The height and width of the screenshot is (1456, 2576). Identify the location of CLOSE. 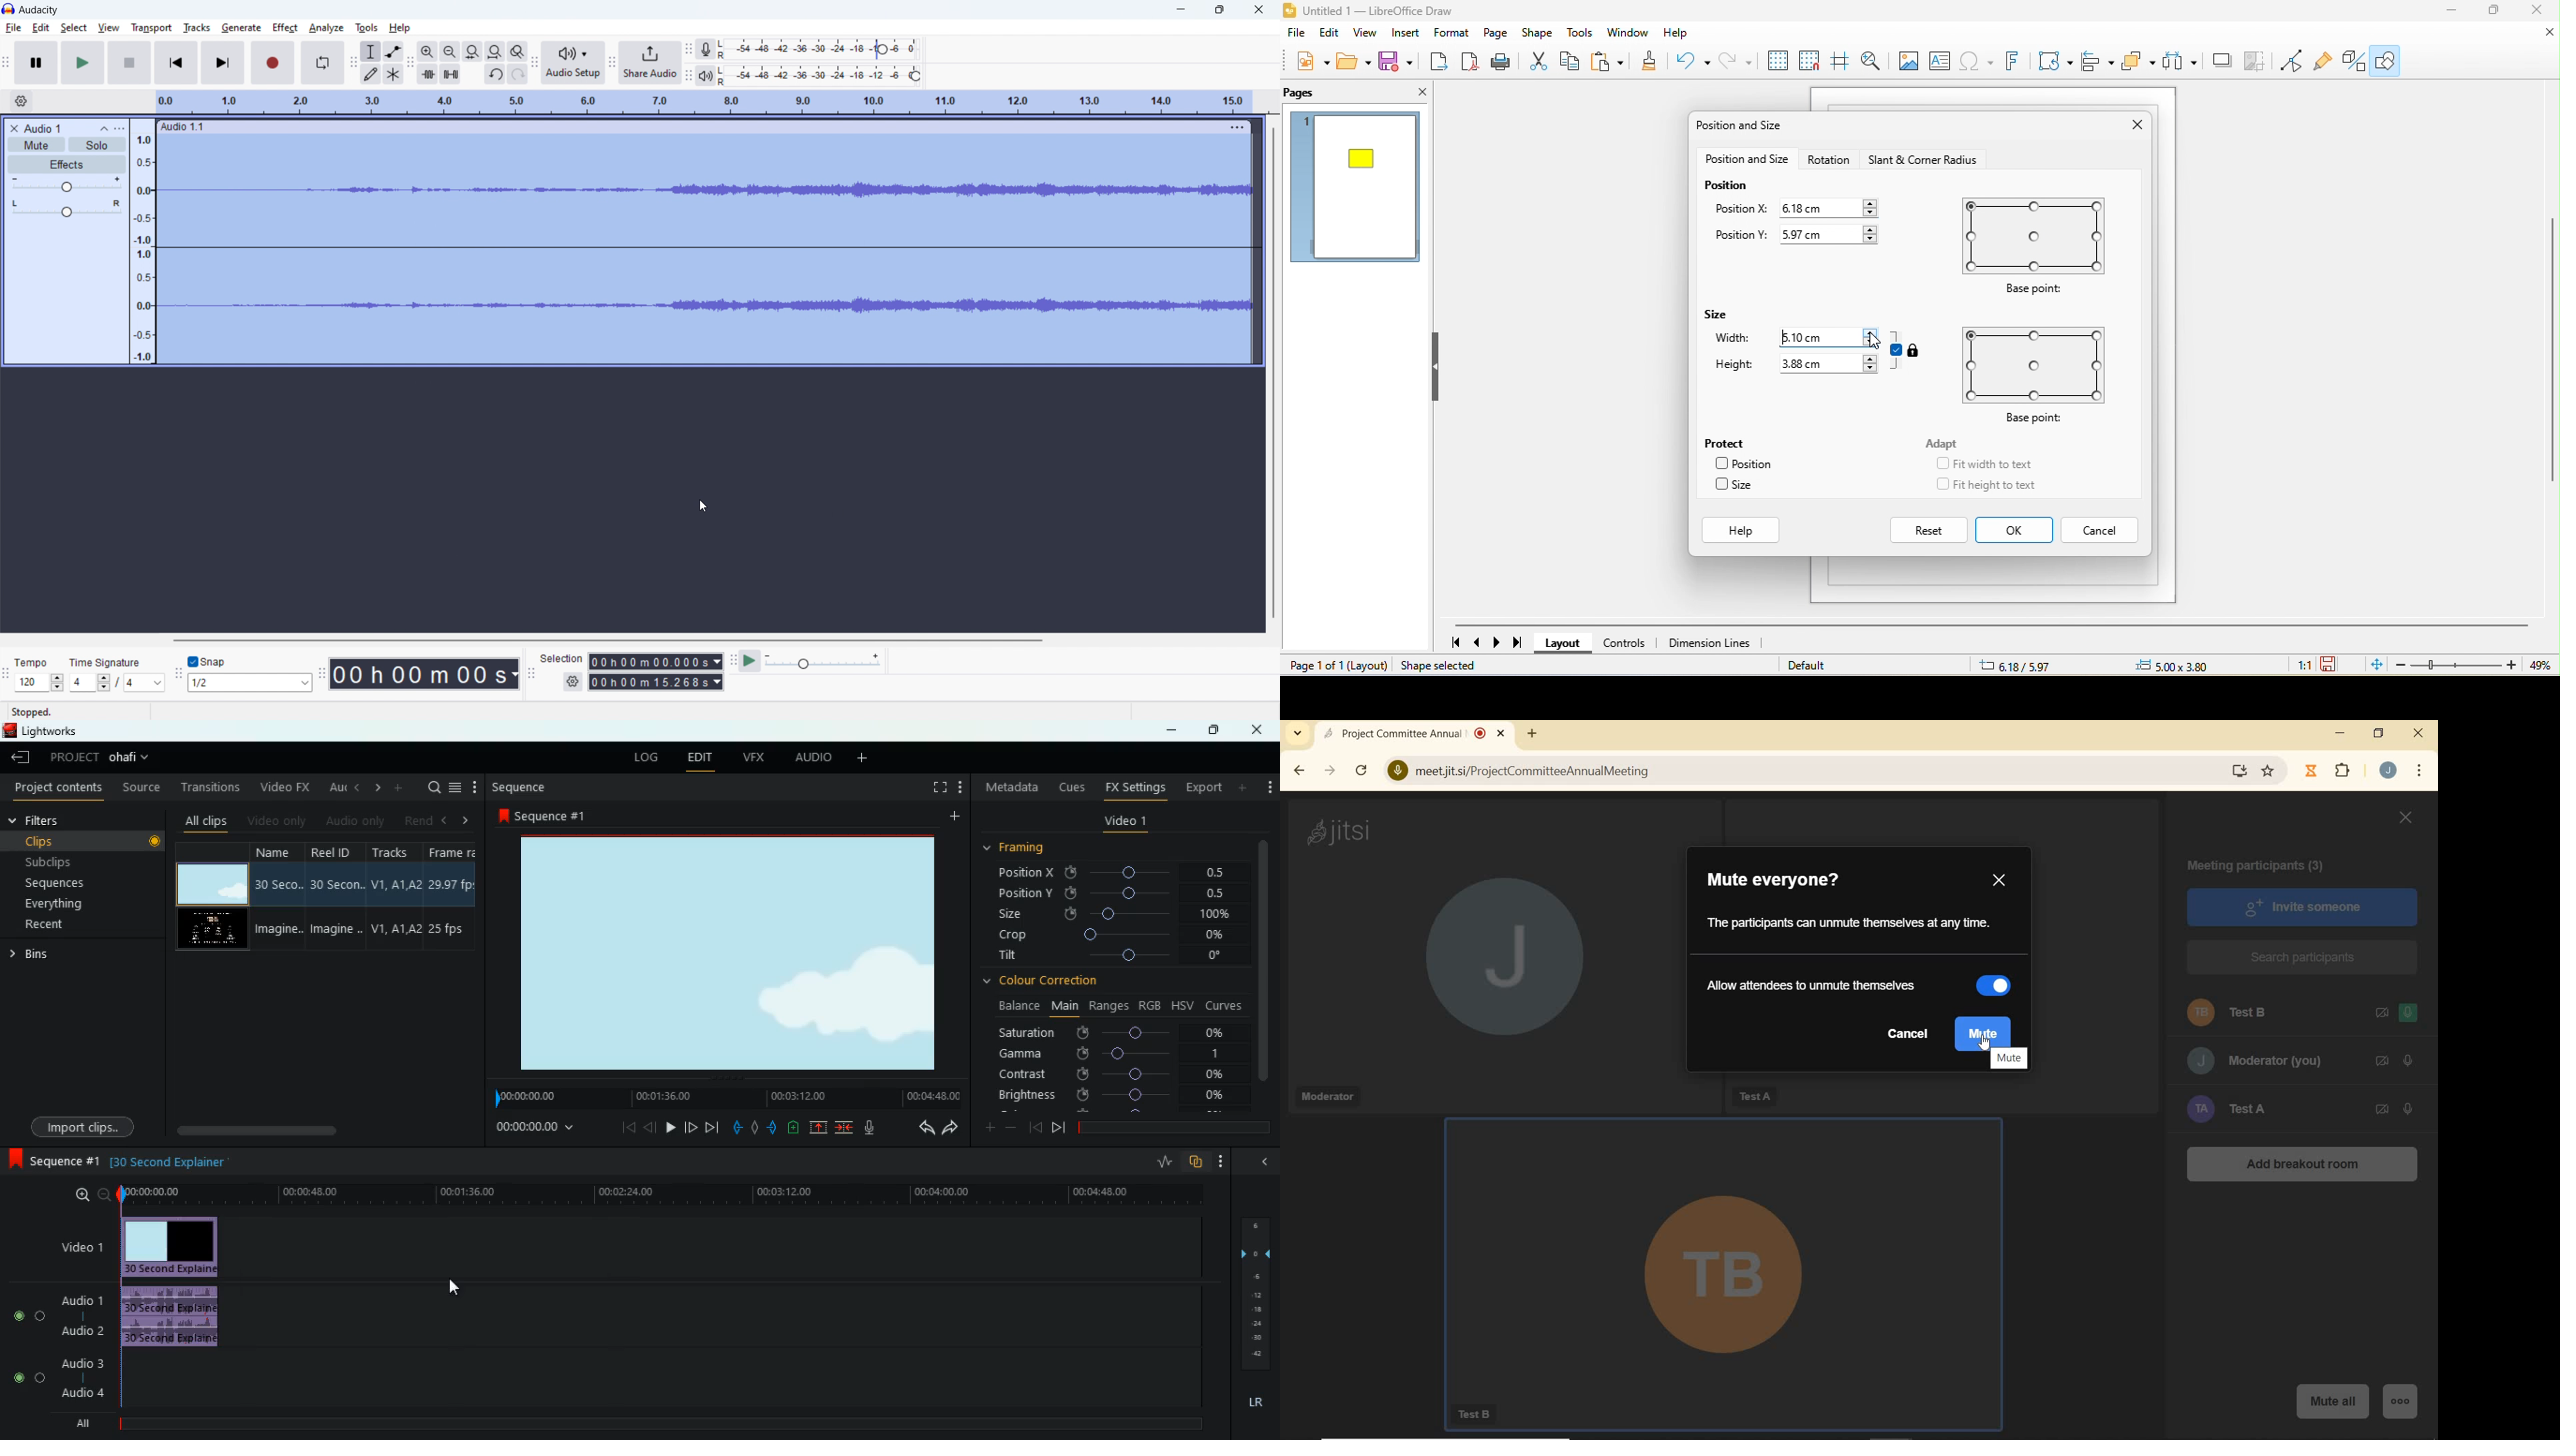
(2000, 882).